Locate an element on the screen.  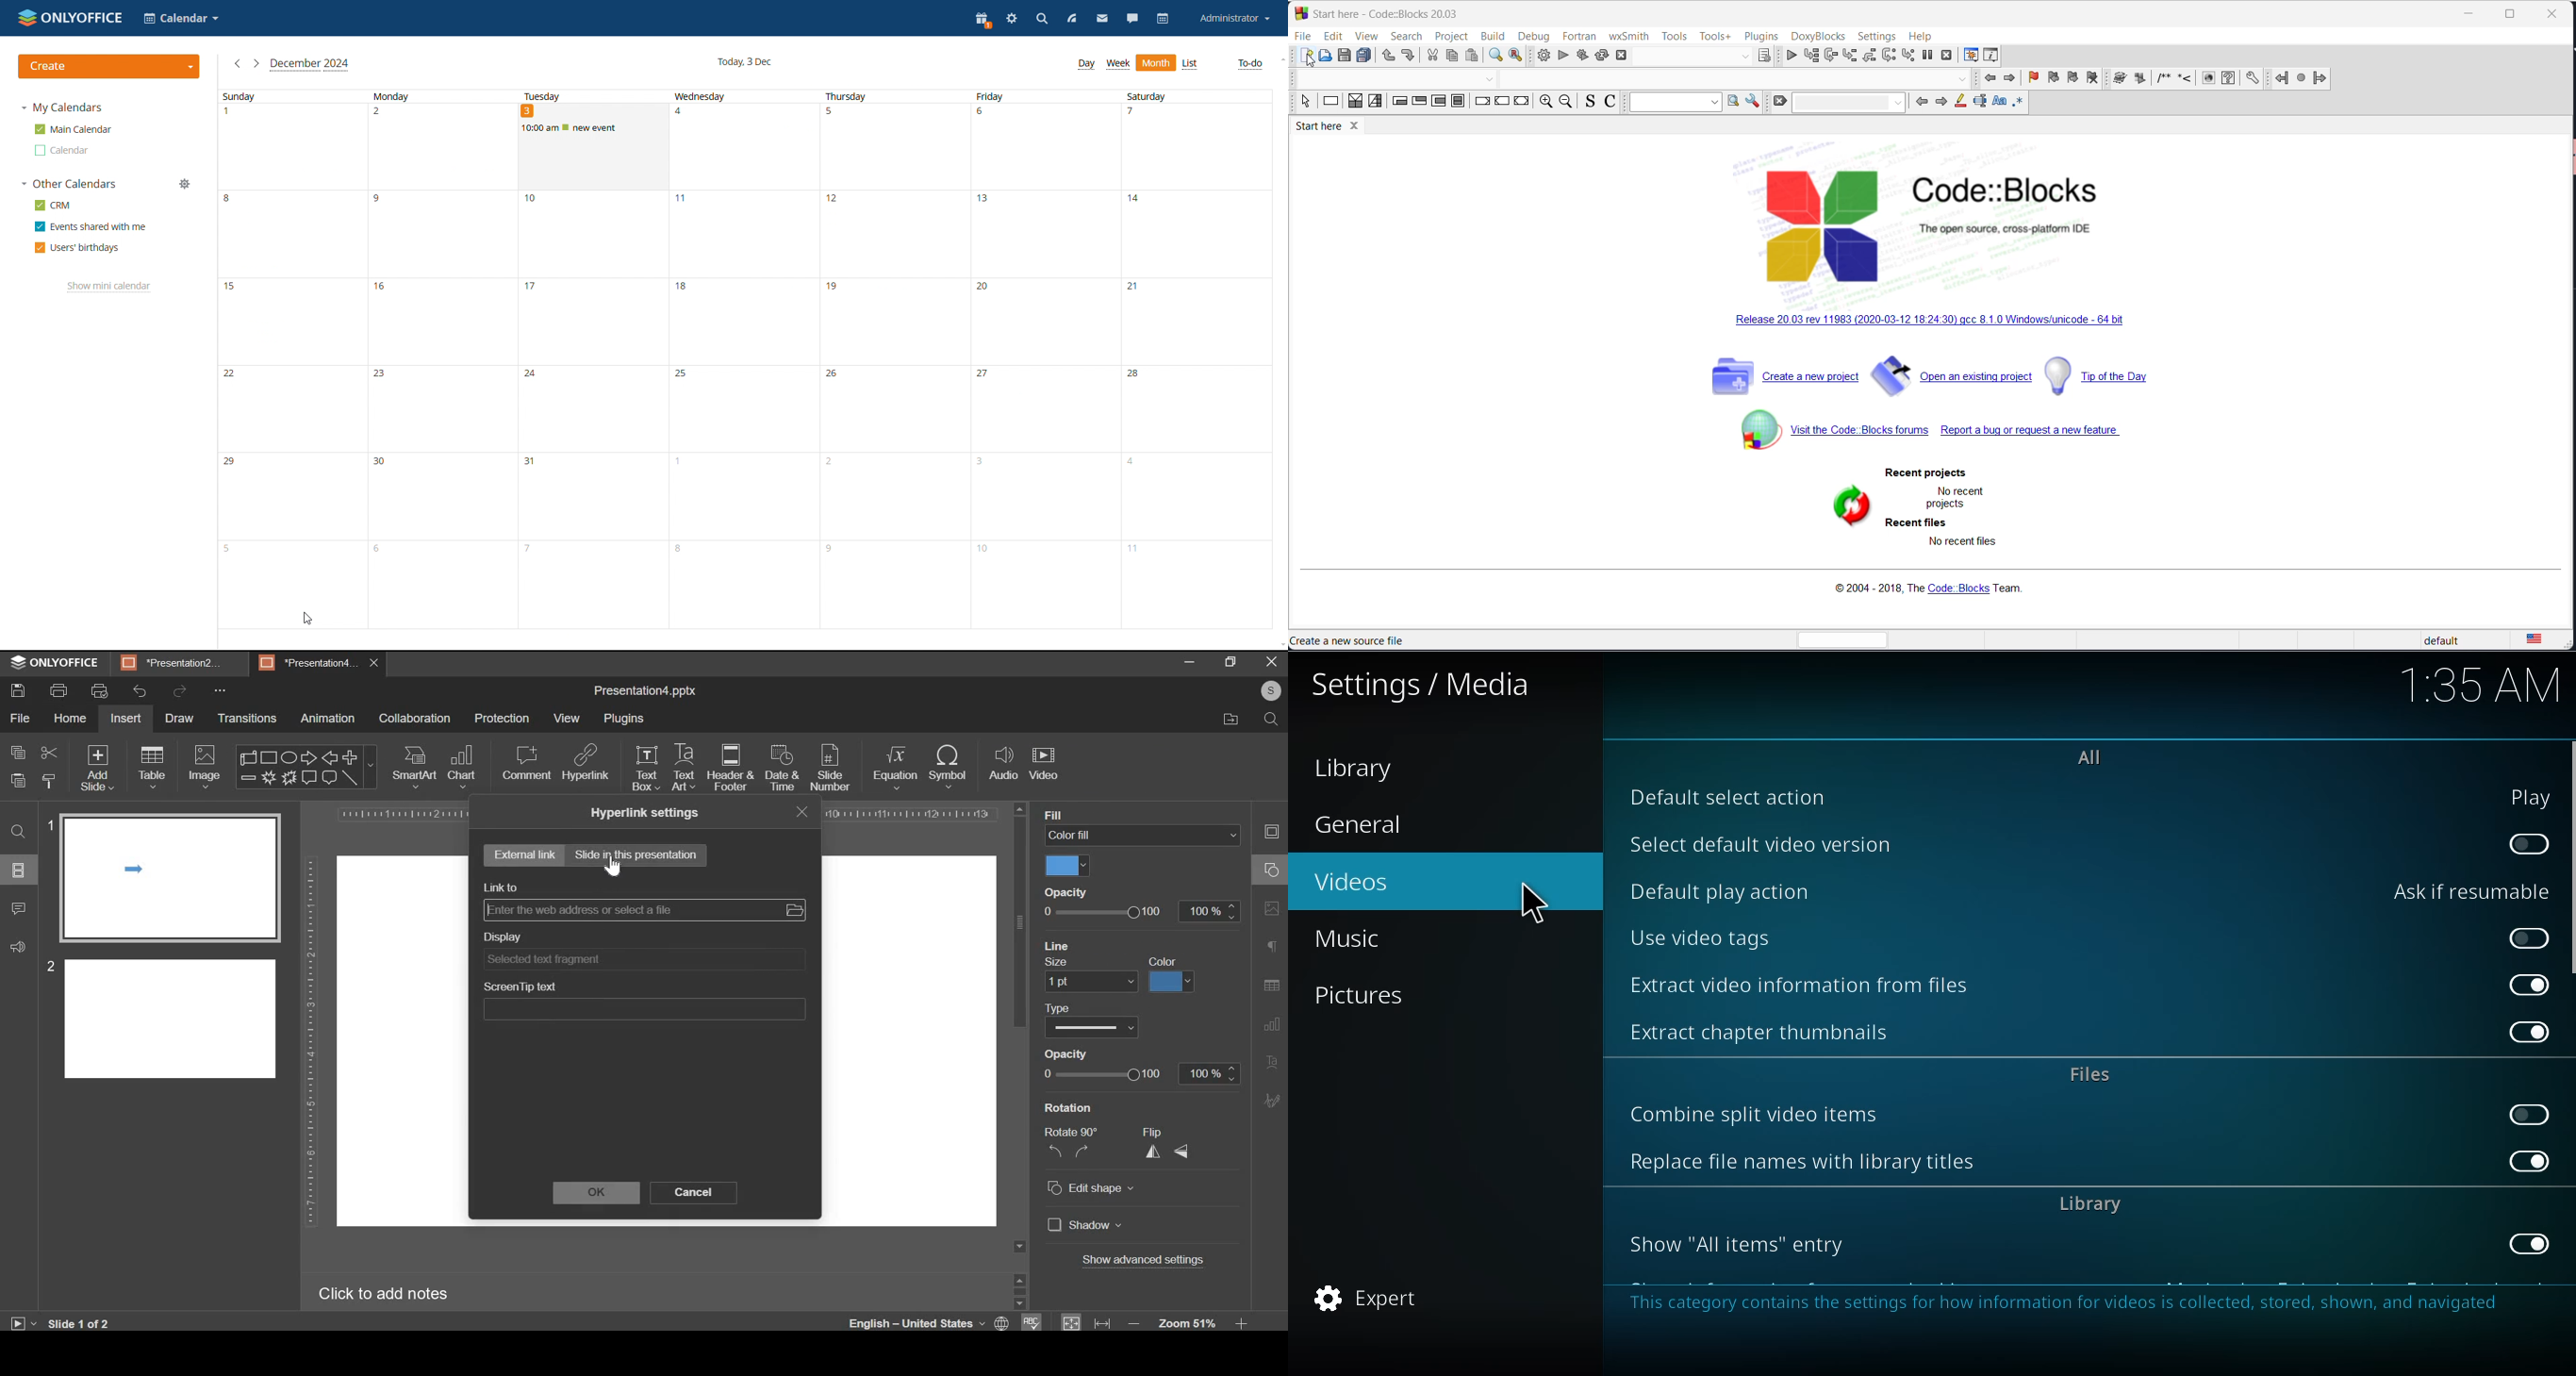
transitions is located at coordinates (248, 719).